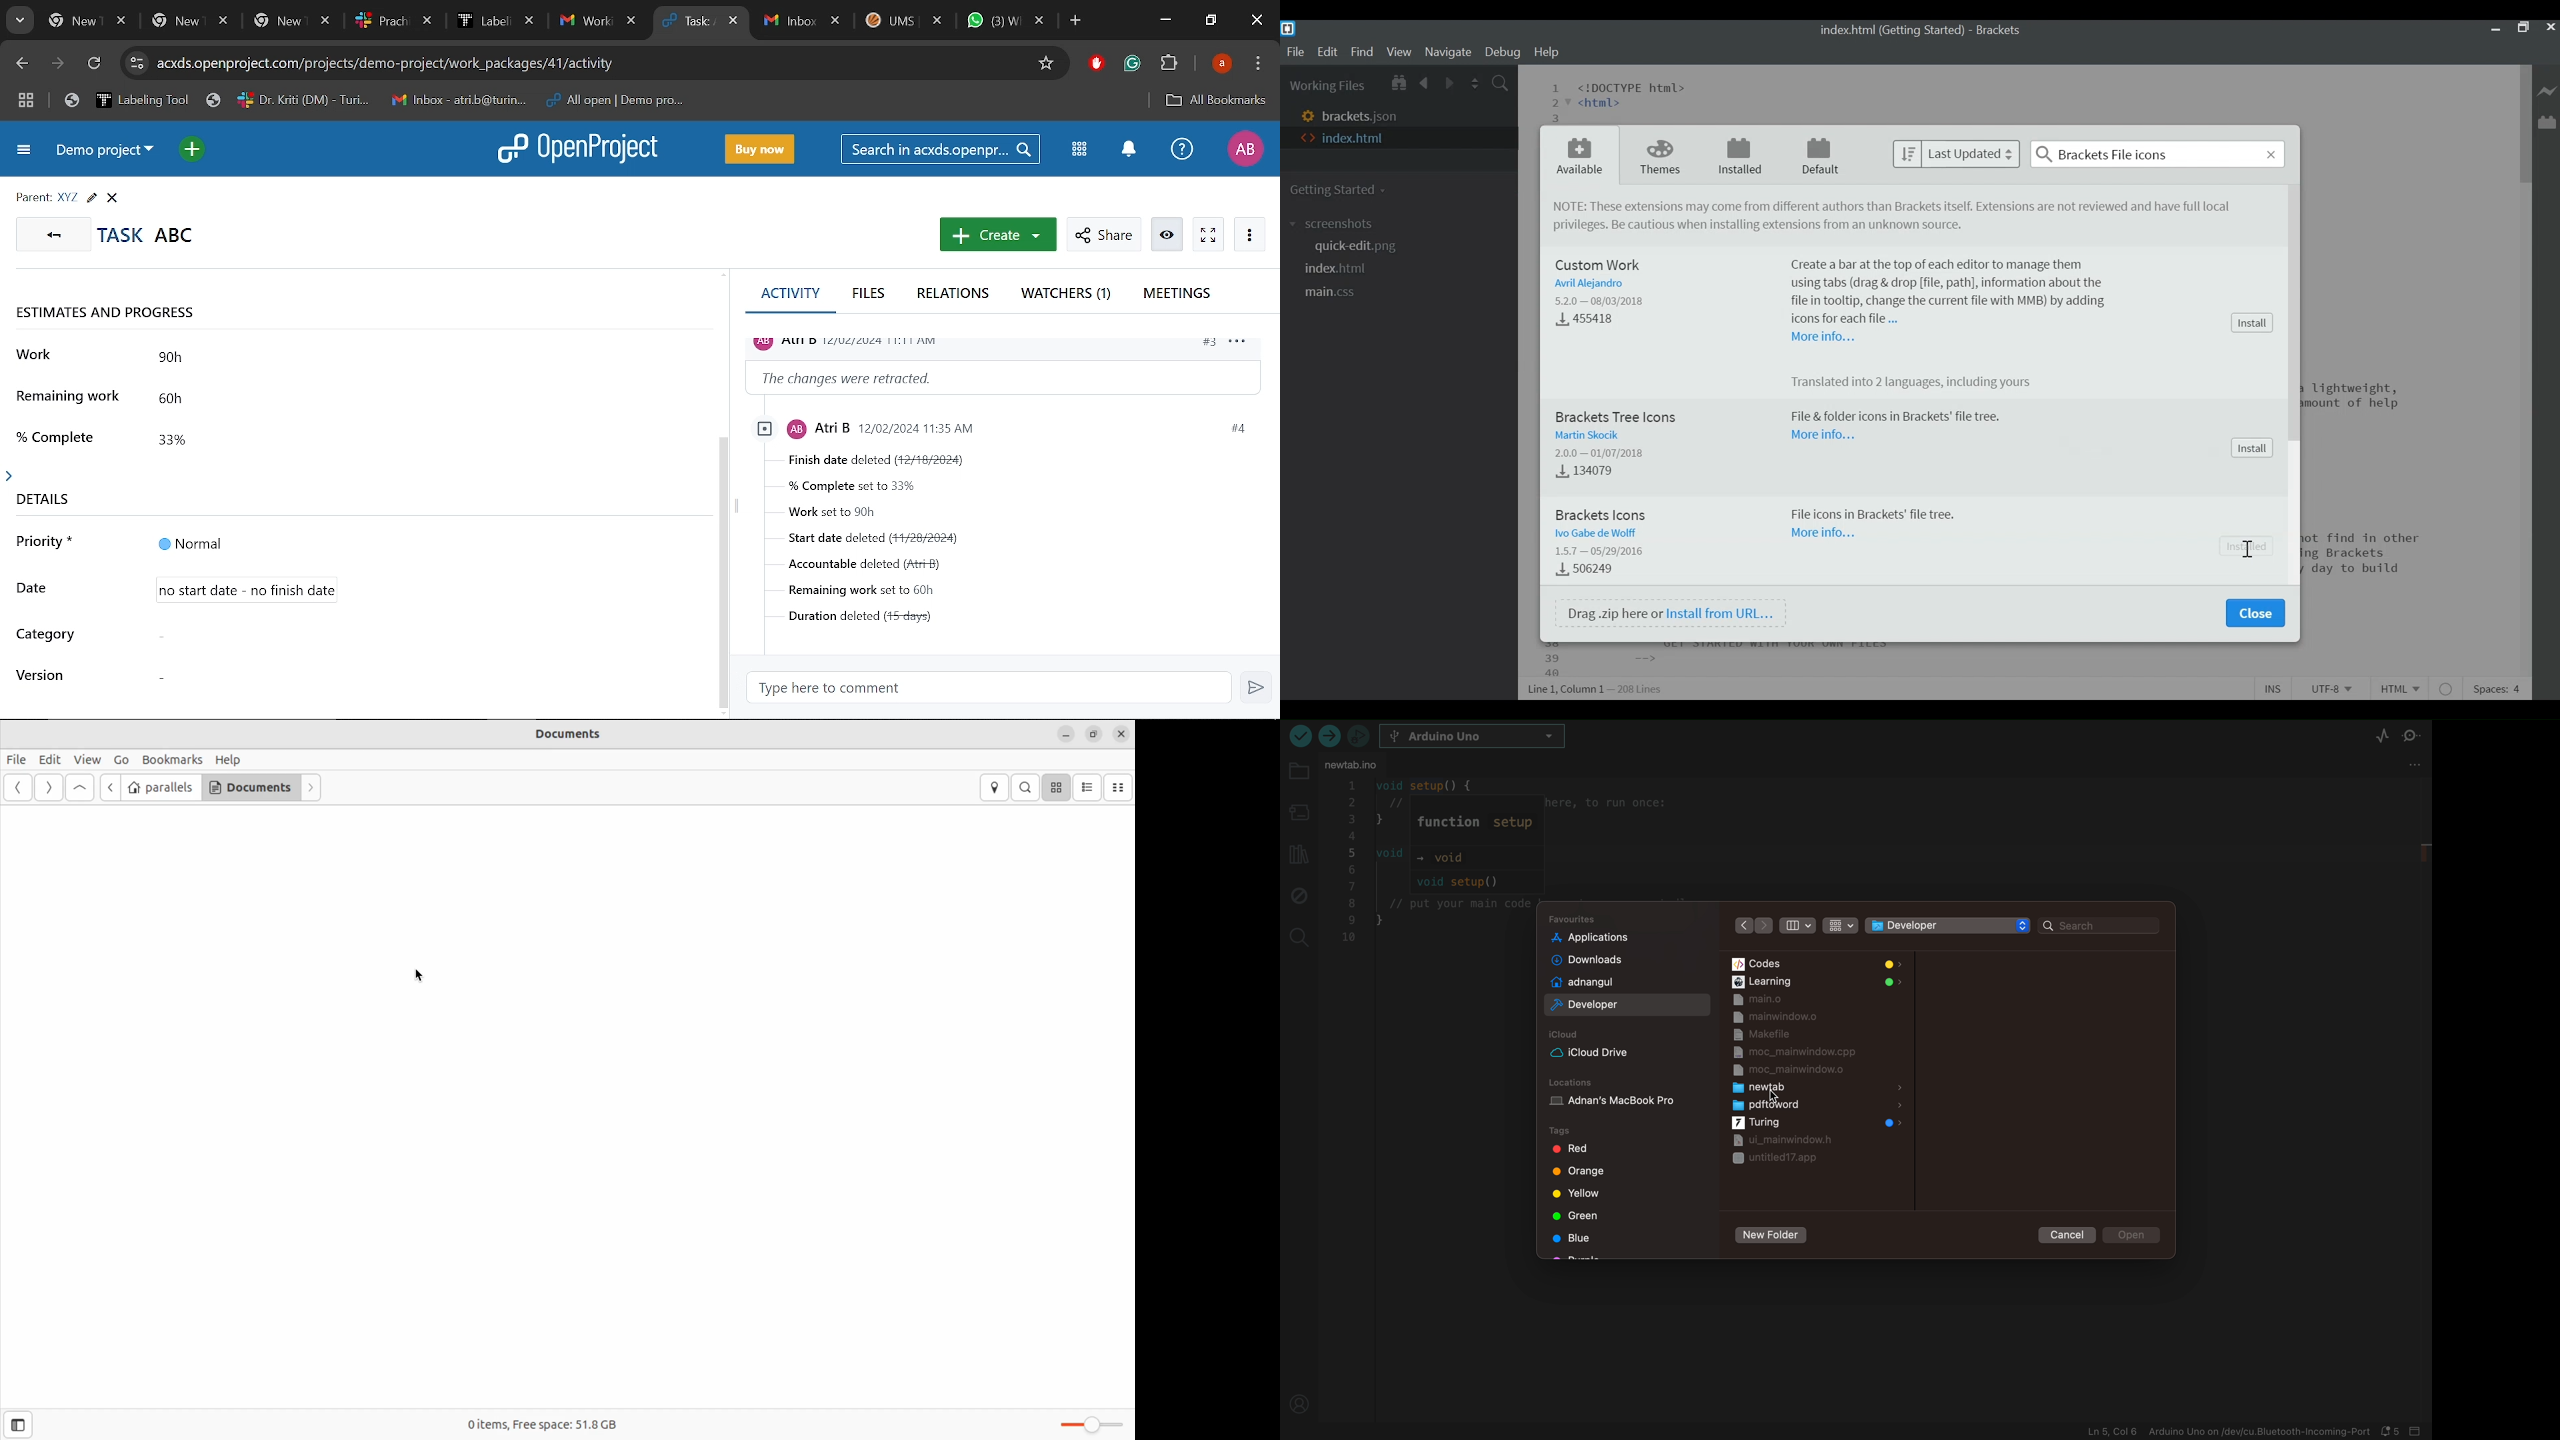 This screenshot has width=2576, height=1456. Describe the element at coordinates (33, 198) in the screenshot. I see `parent` at that location.